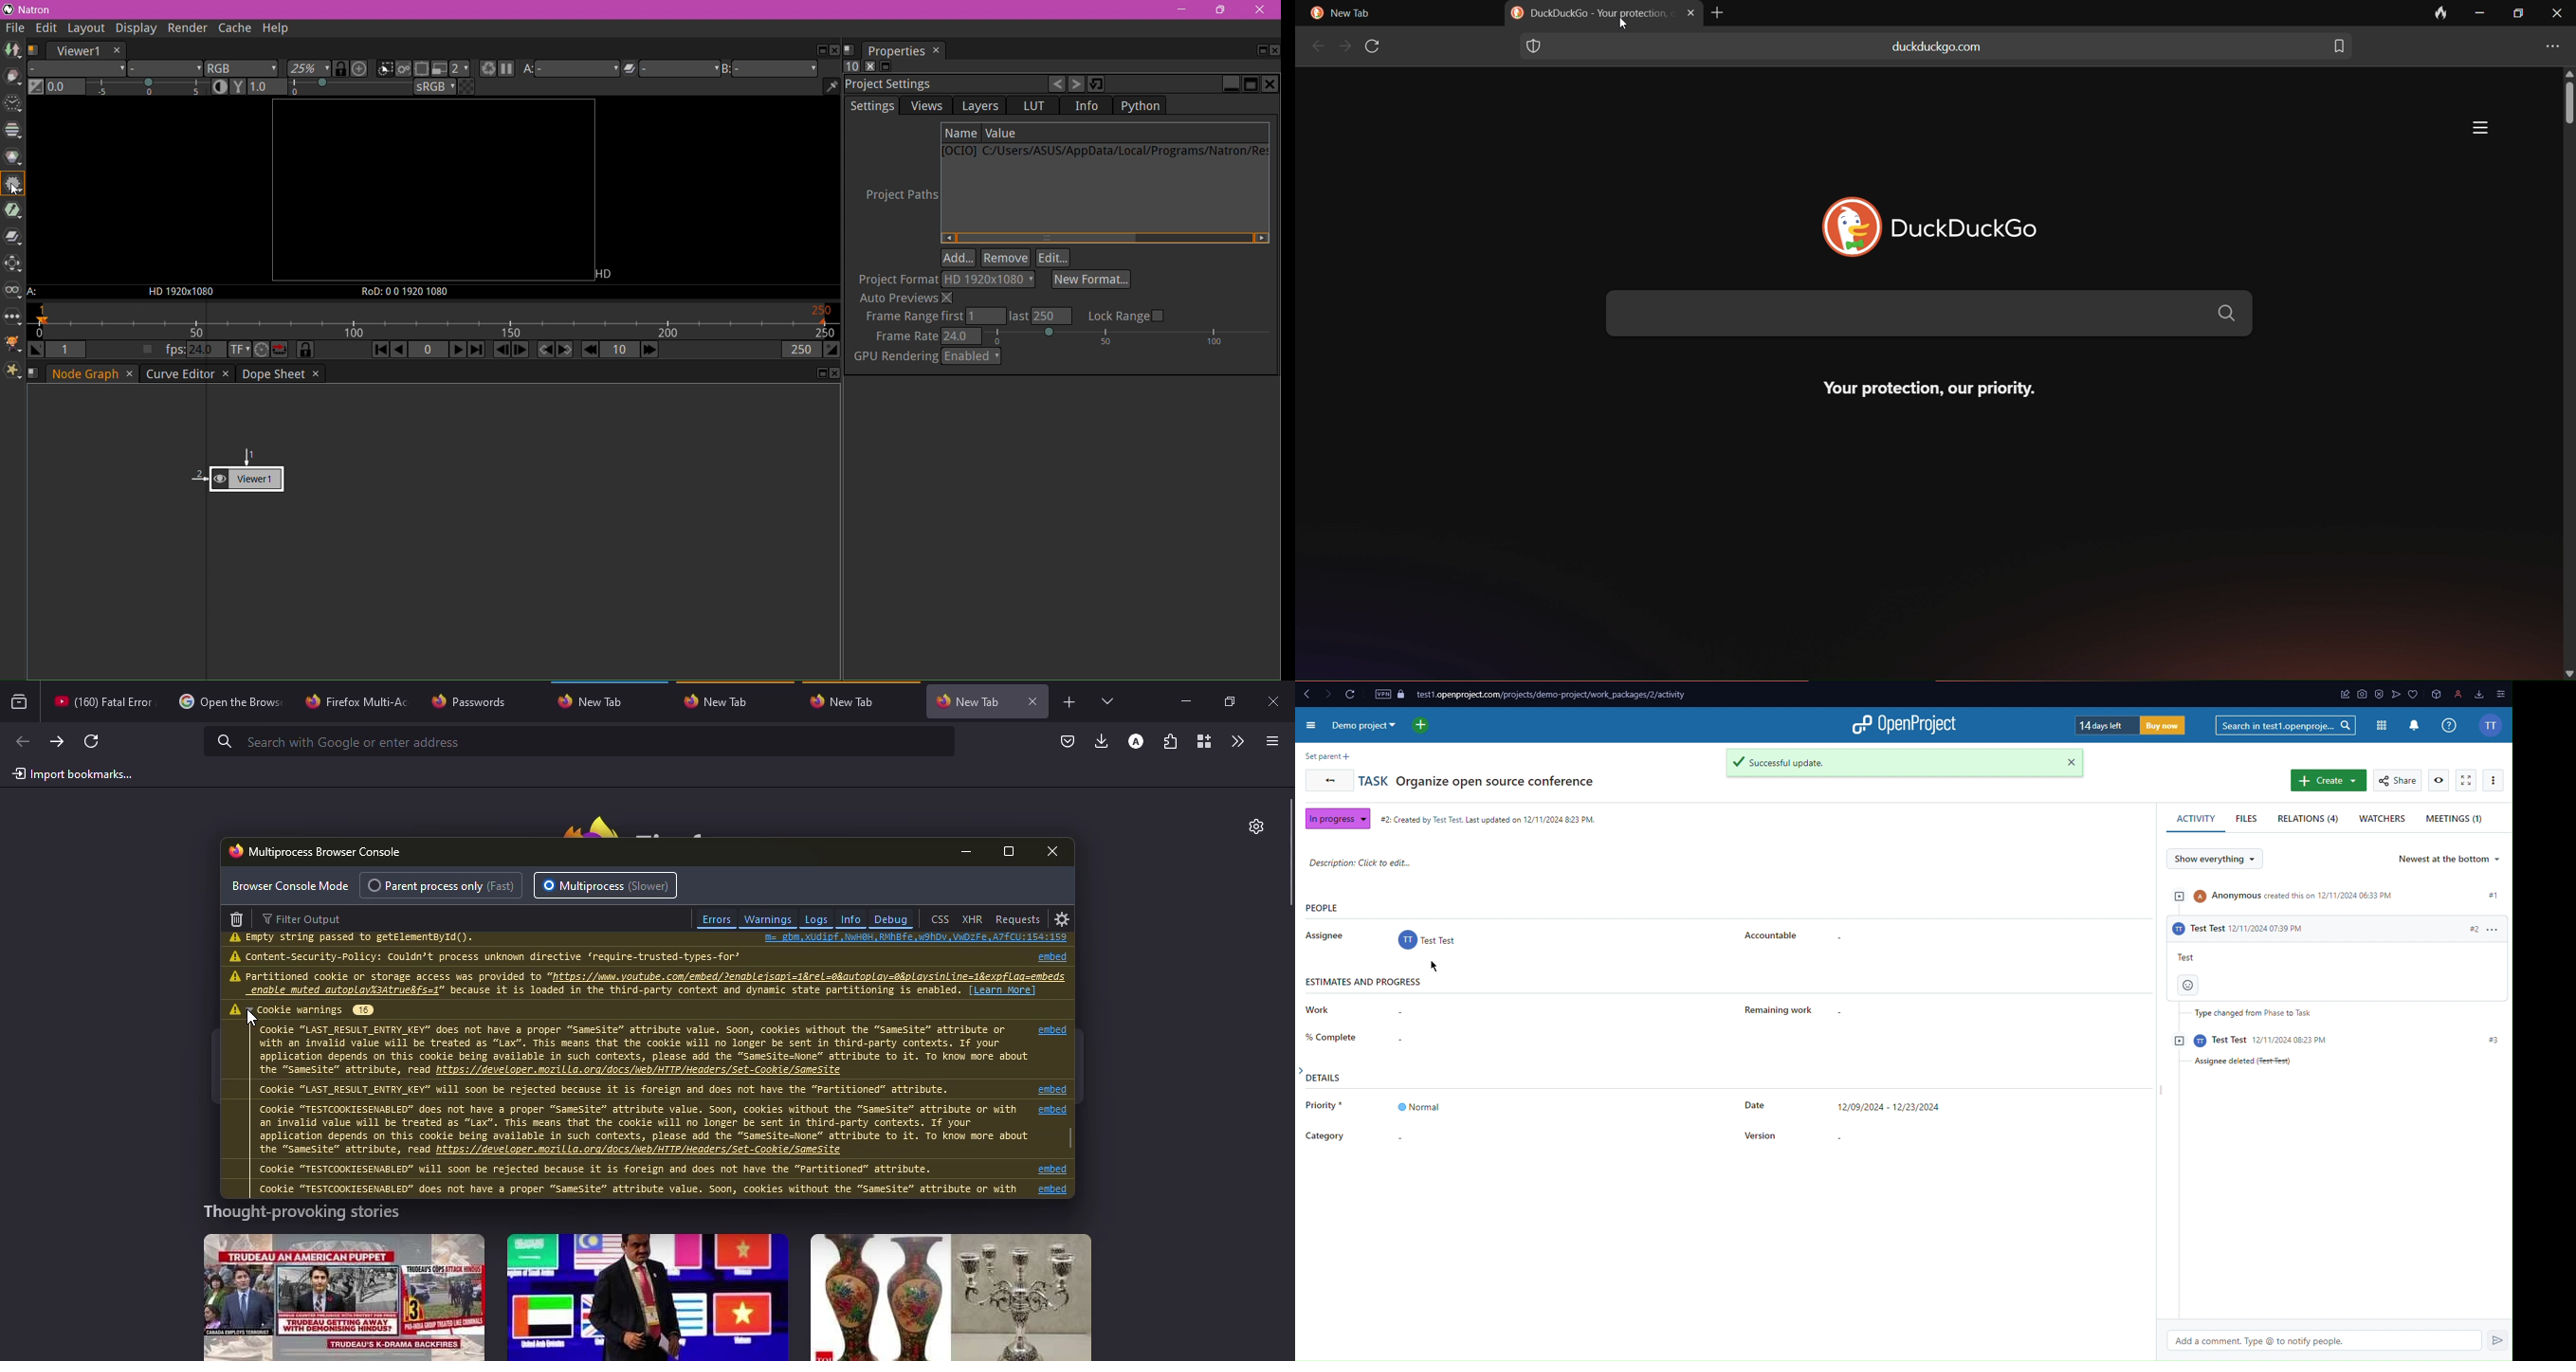  I want to click on story, so click(344, 1297).